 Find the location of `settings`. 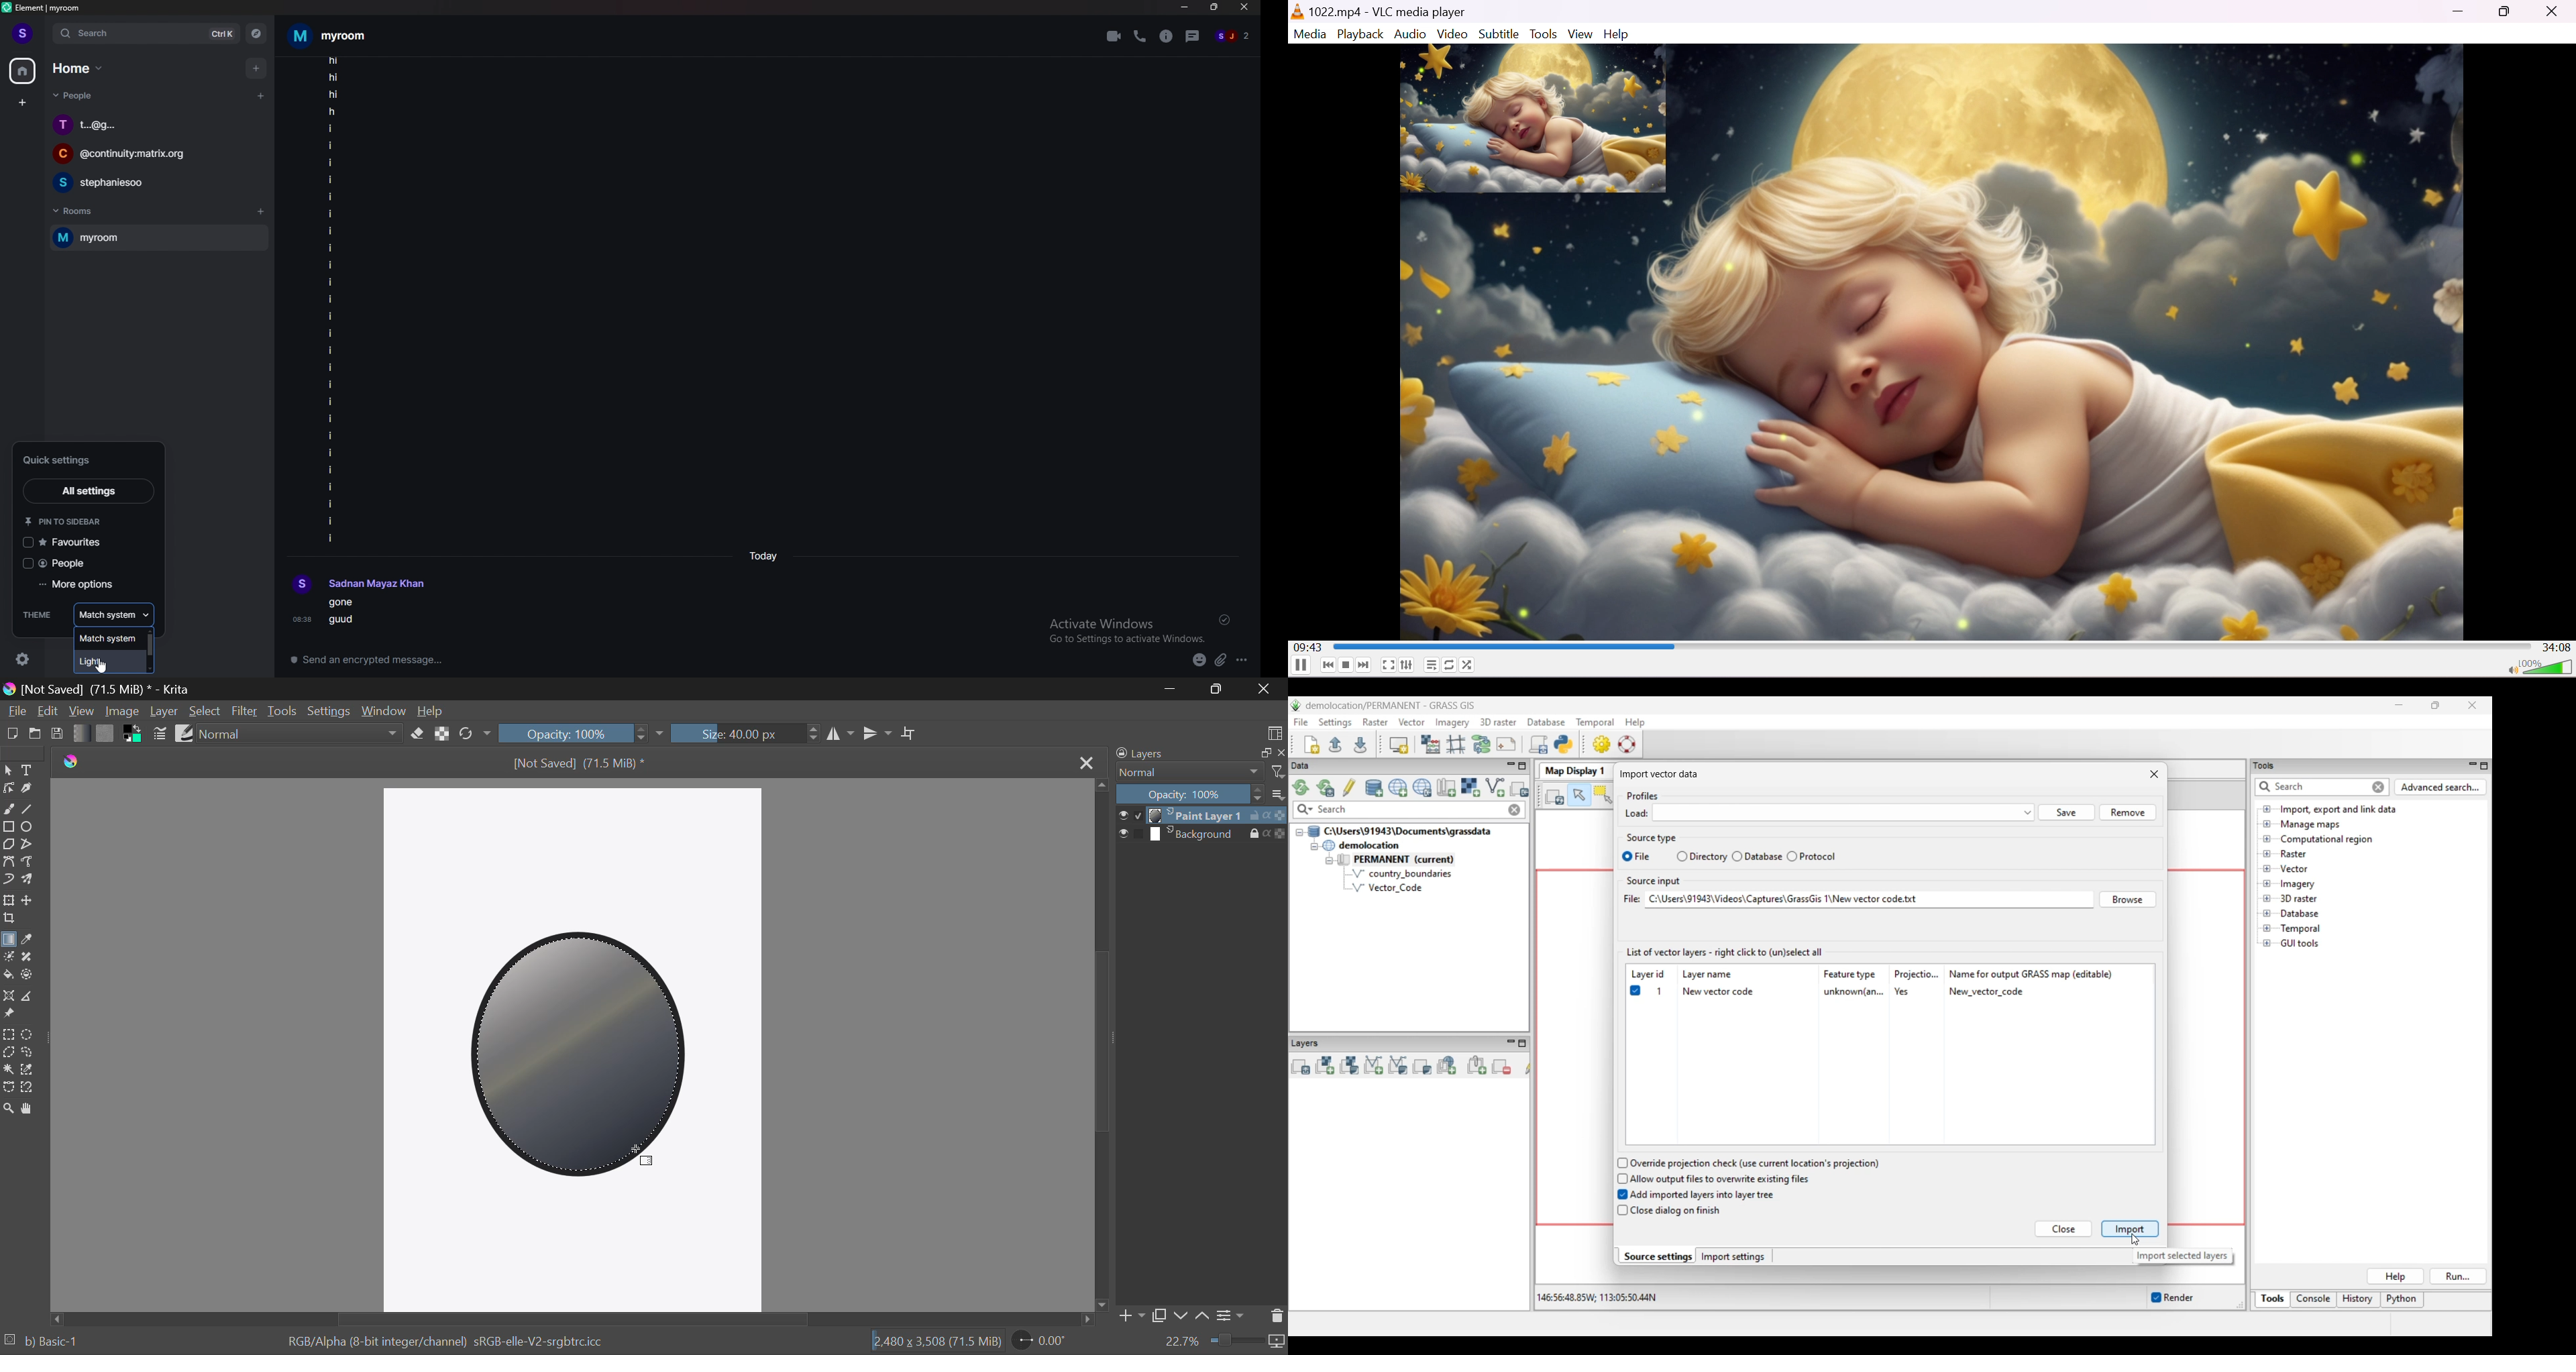

settings is located at coordinates (20, 658).